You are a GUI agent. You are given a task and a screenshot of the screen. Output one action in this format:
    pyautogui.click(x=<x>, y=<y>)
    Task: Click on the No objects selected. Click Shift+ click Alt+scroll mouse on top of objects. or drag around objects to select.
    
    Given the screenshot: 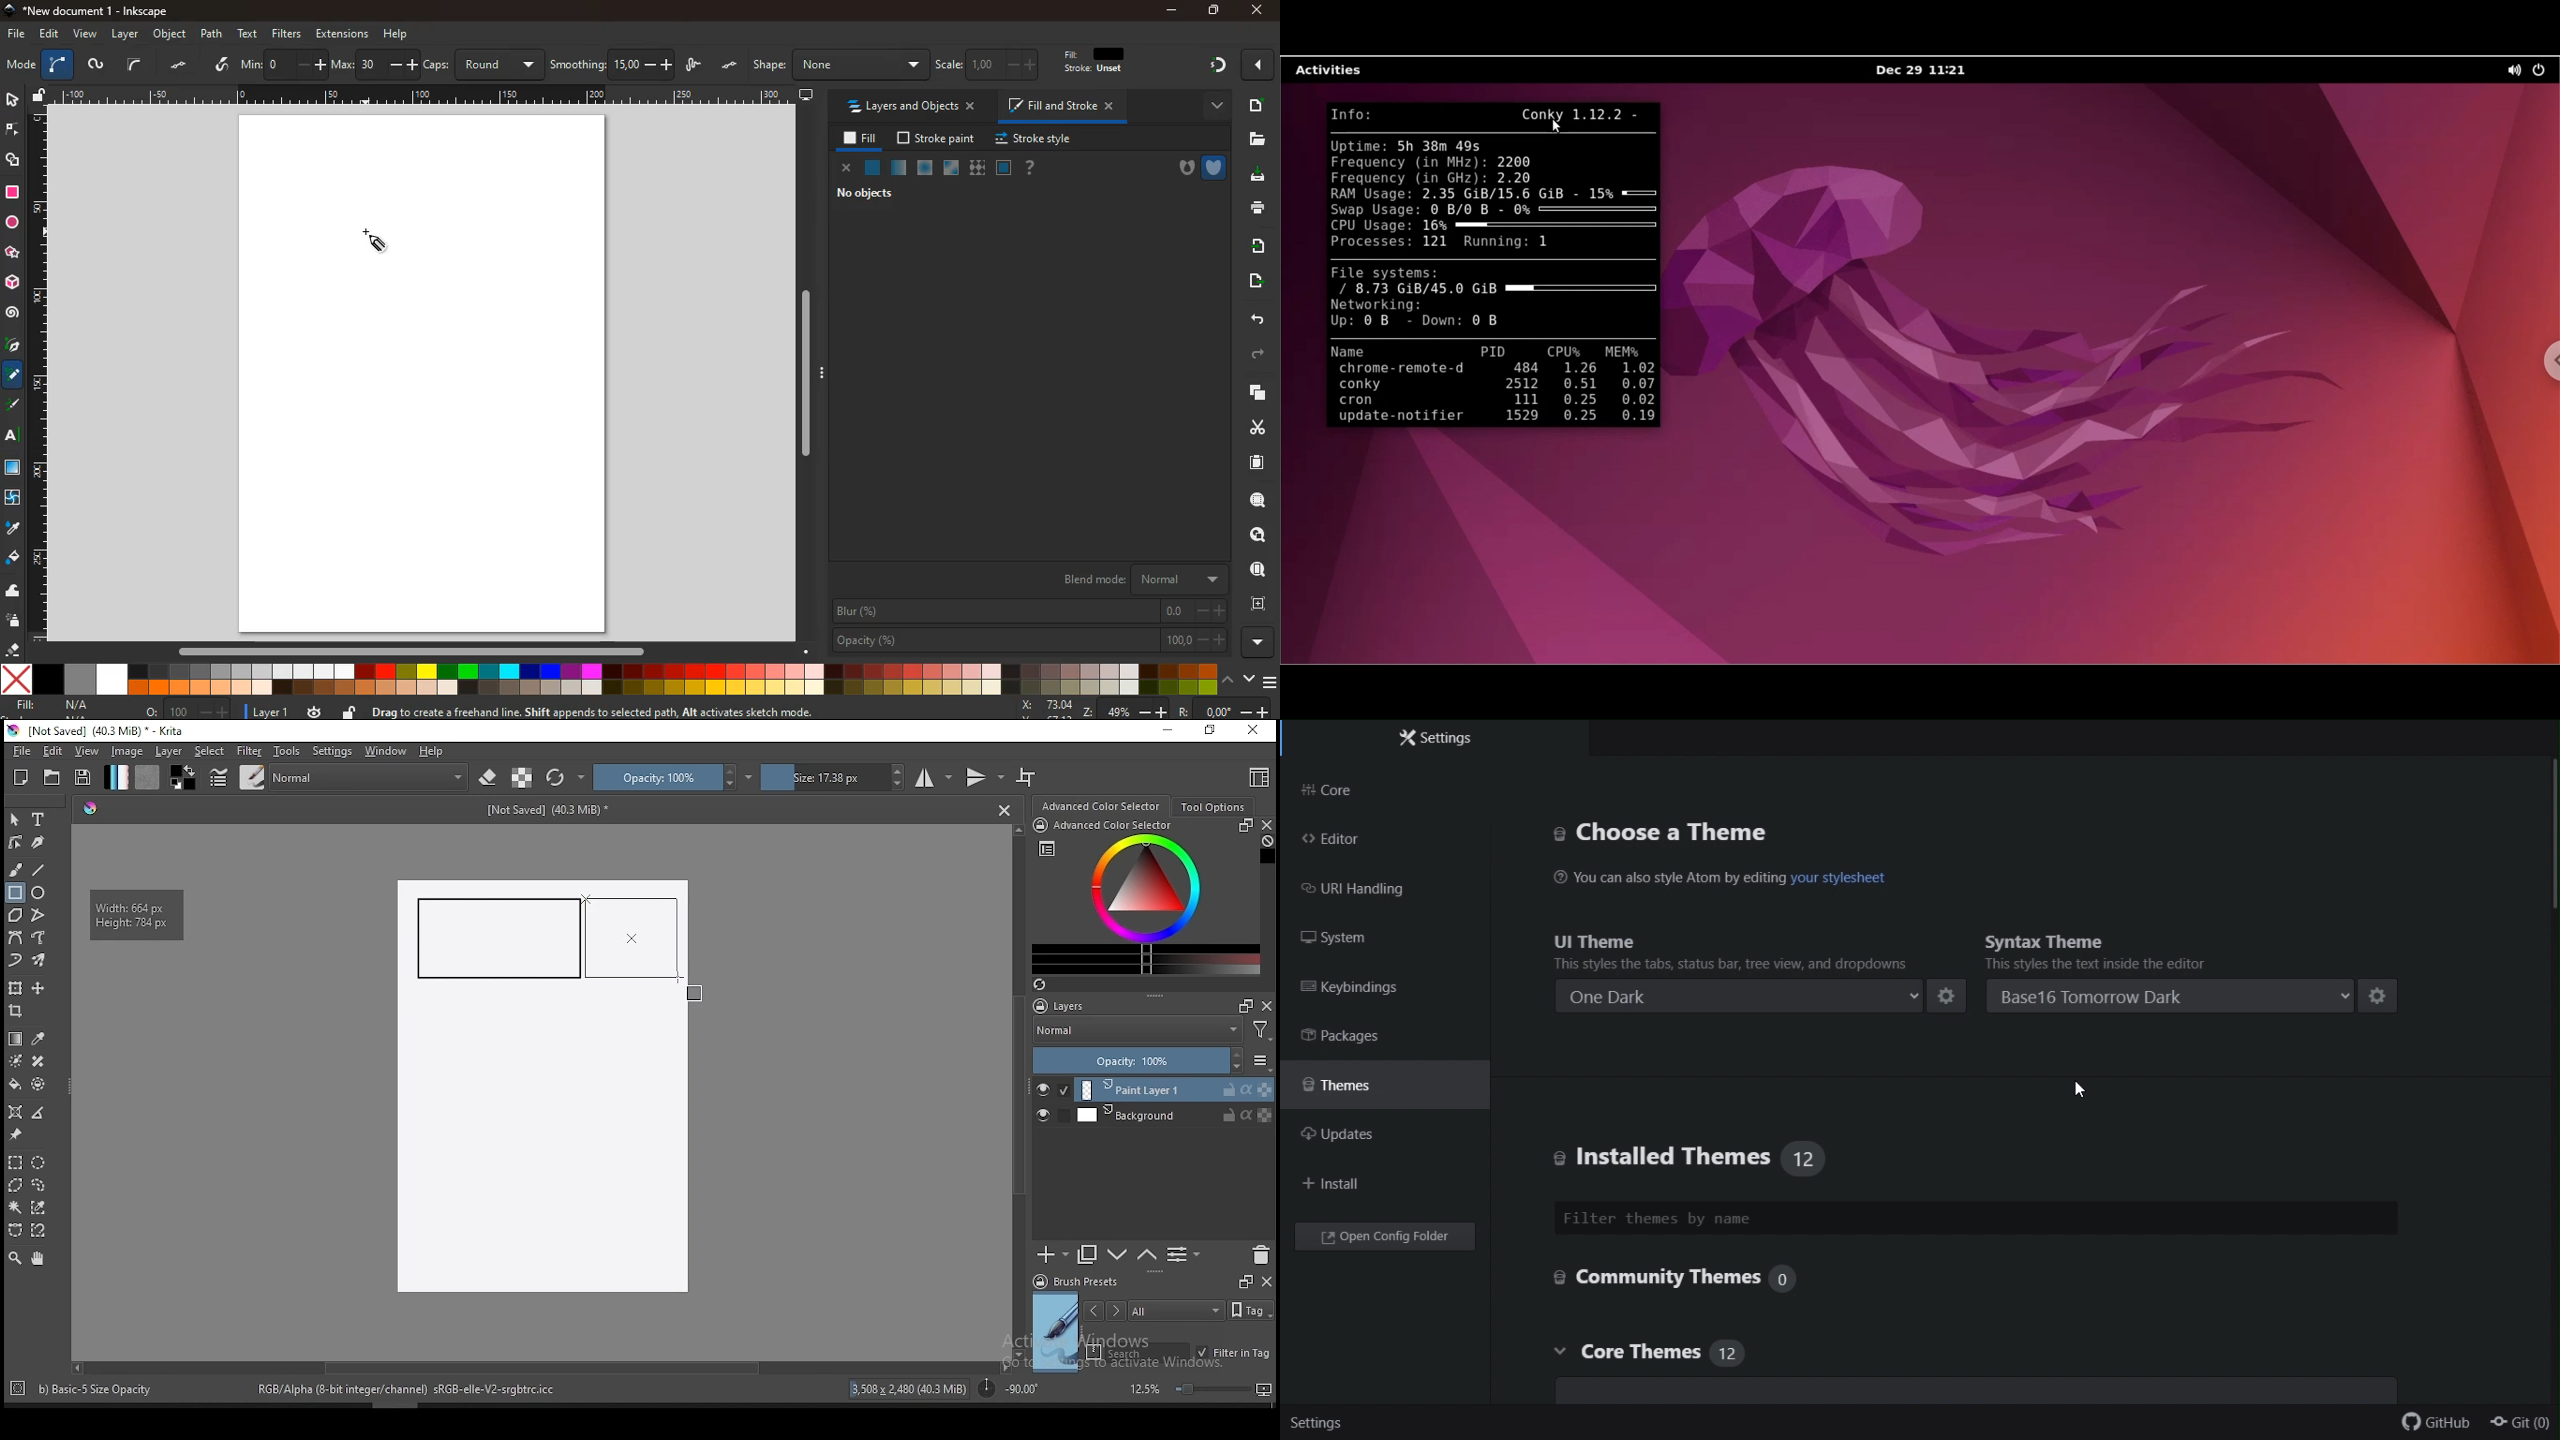 What is the action you would take?
    pyautogui.click(x=648, y=711)
    